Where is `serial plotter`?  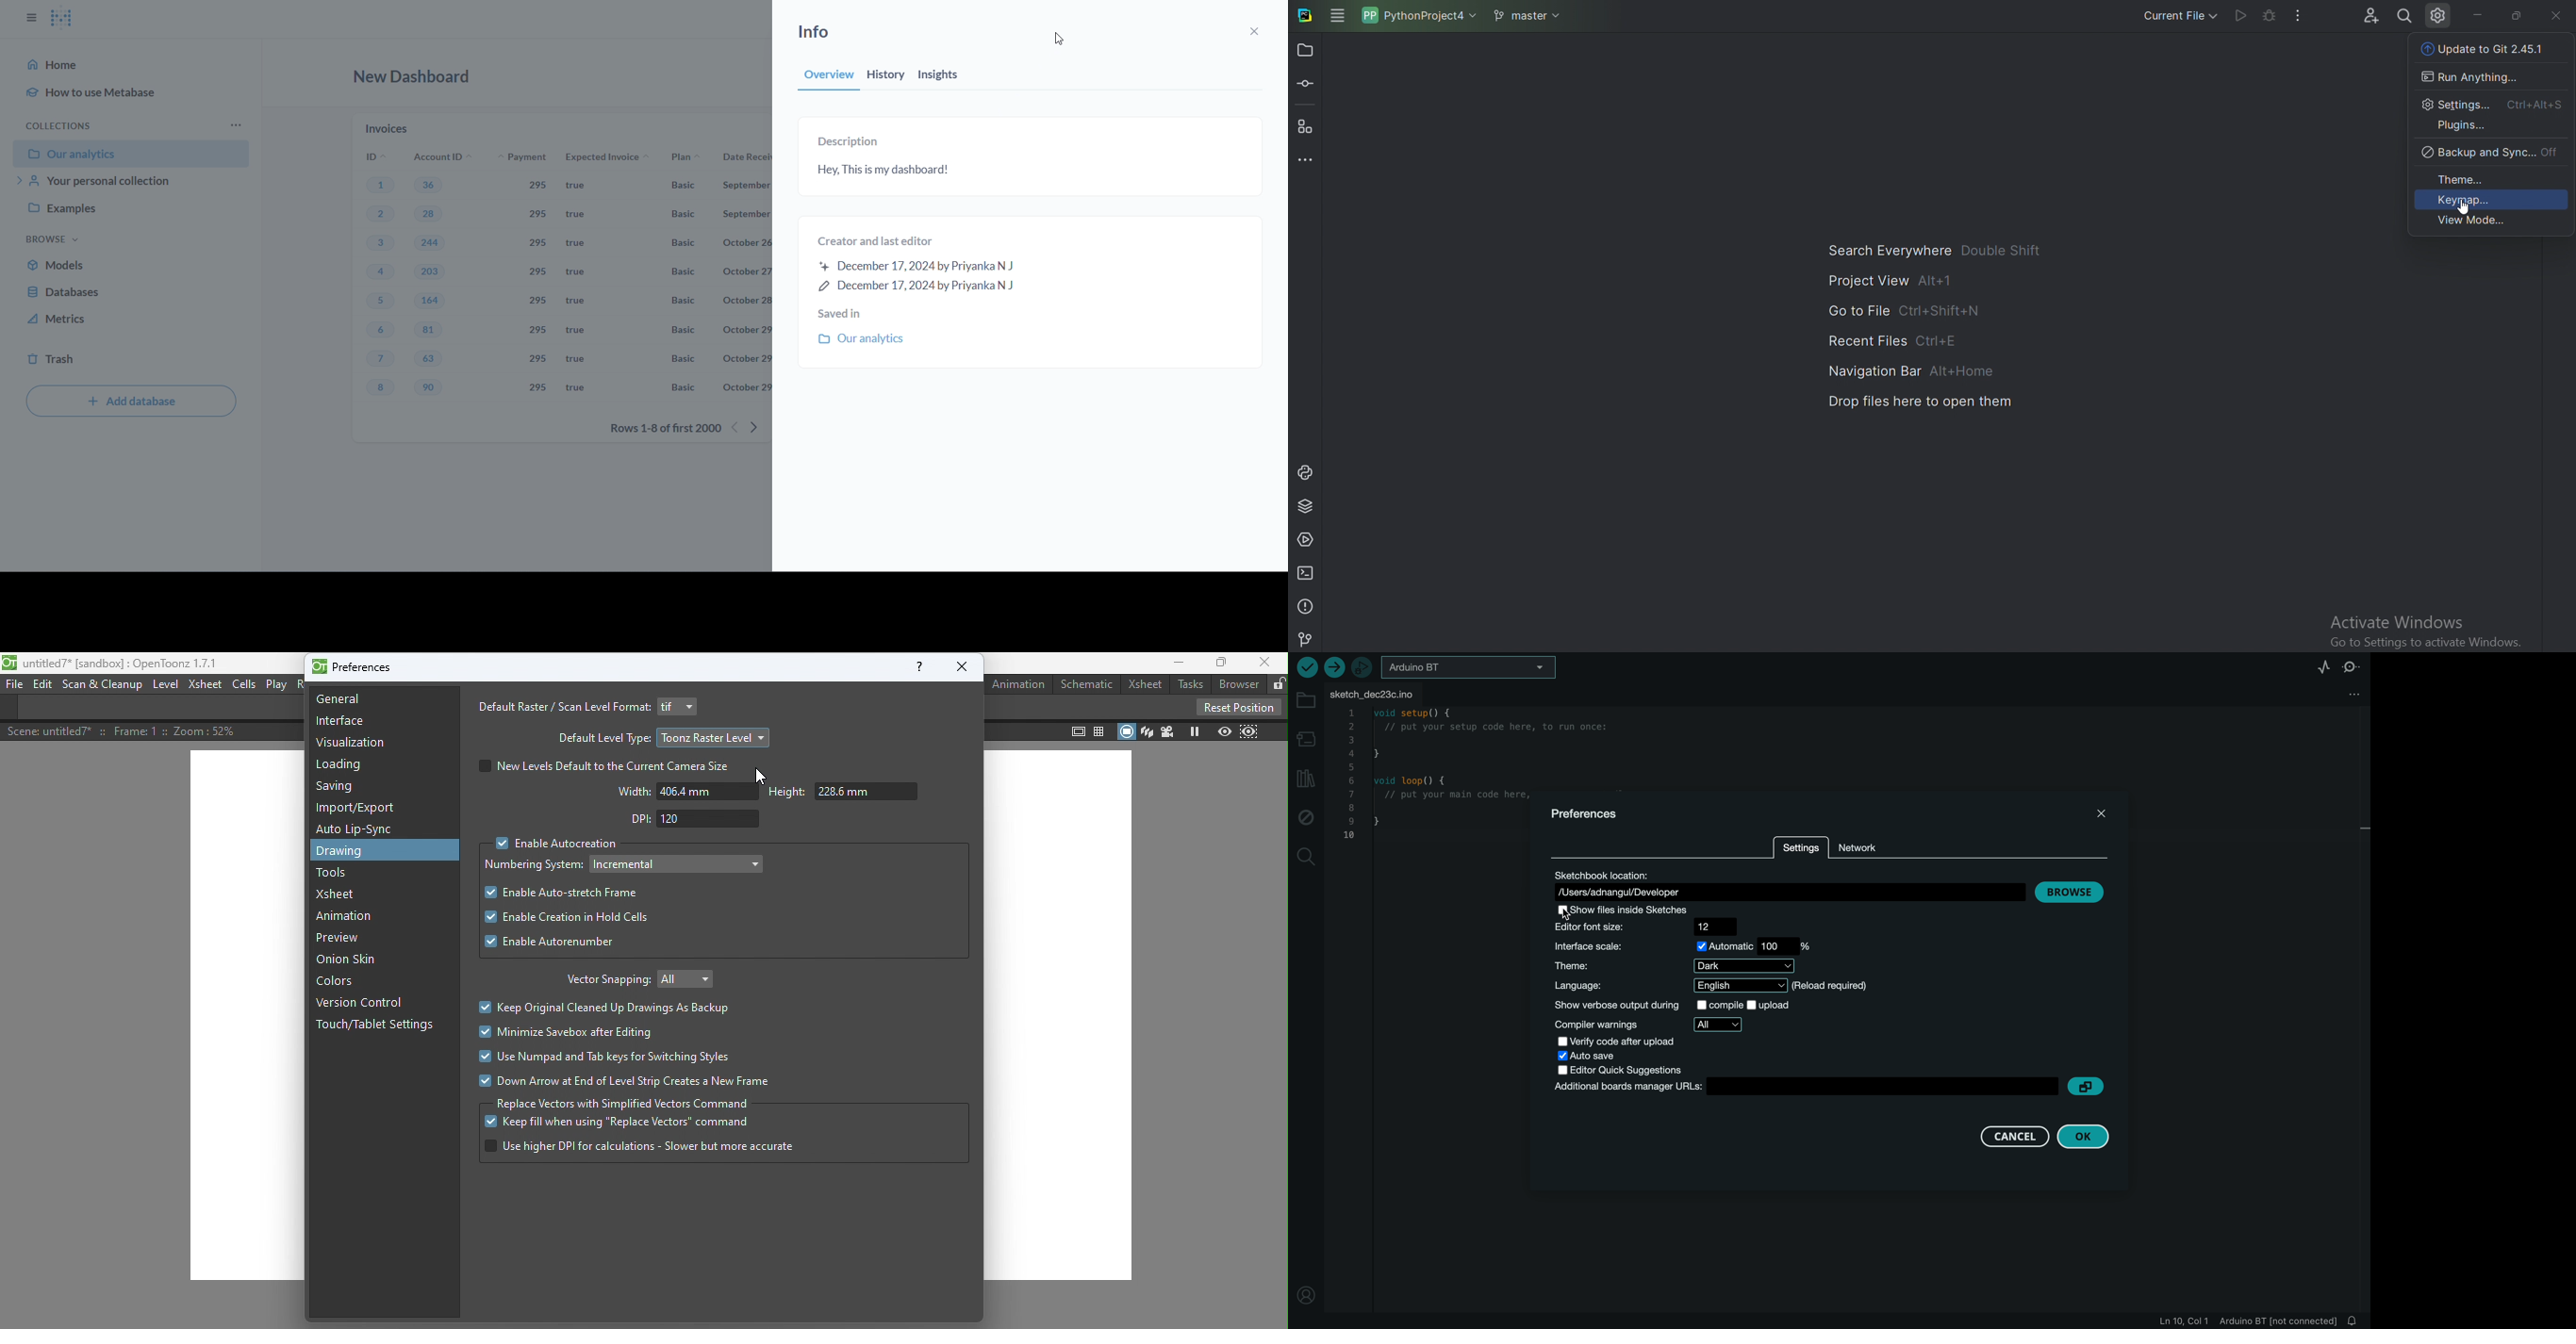 serial plotter is located at coordinates (2318, 665).